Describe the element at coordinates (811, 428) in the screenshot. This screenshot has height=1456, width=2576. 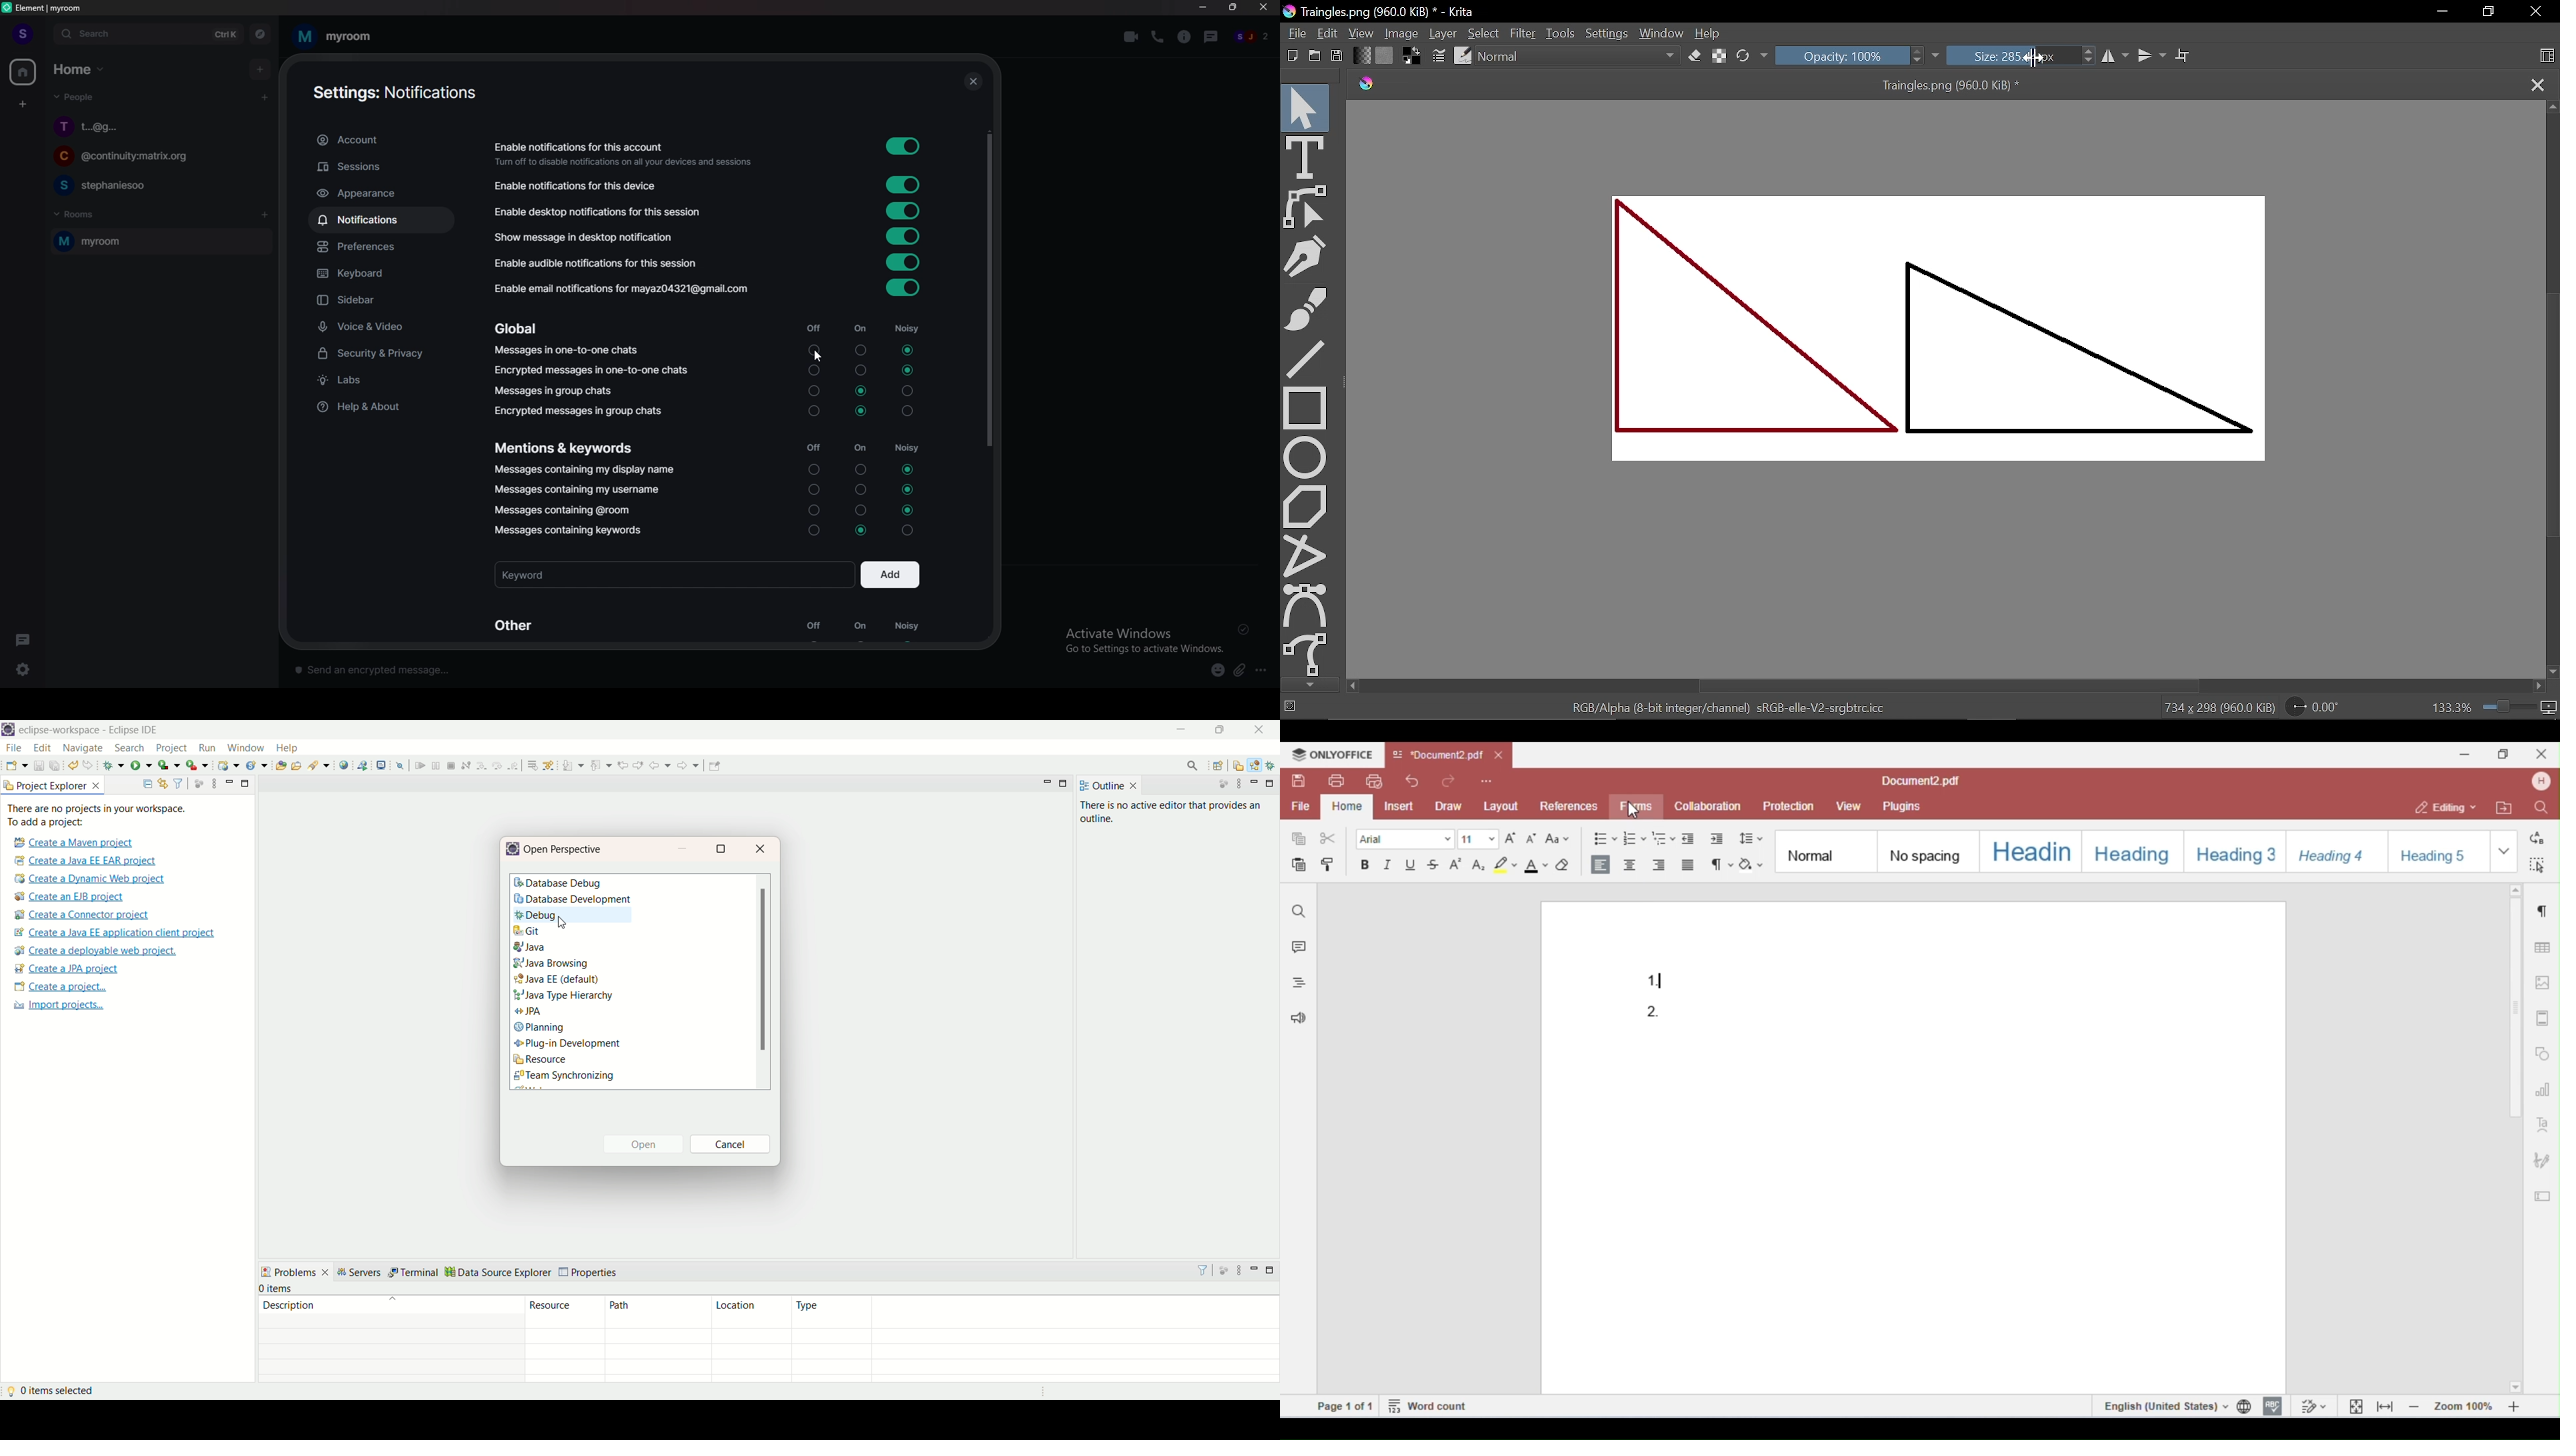
I see `off` at that location.